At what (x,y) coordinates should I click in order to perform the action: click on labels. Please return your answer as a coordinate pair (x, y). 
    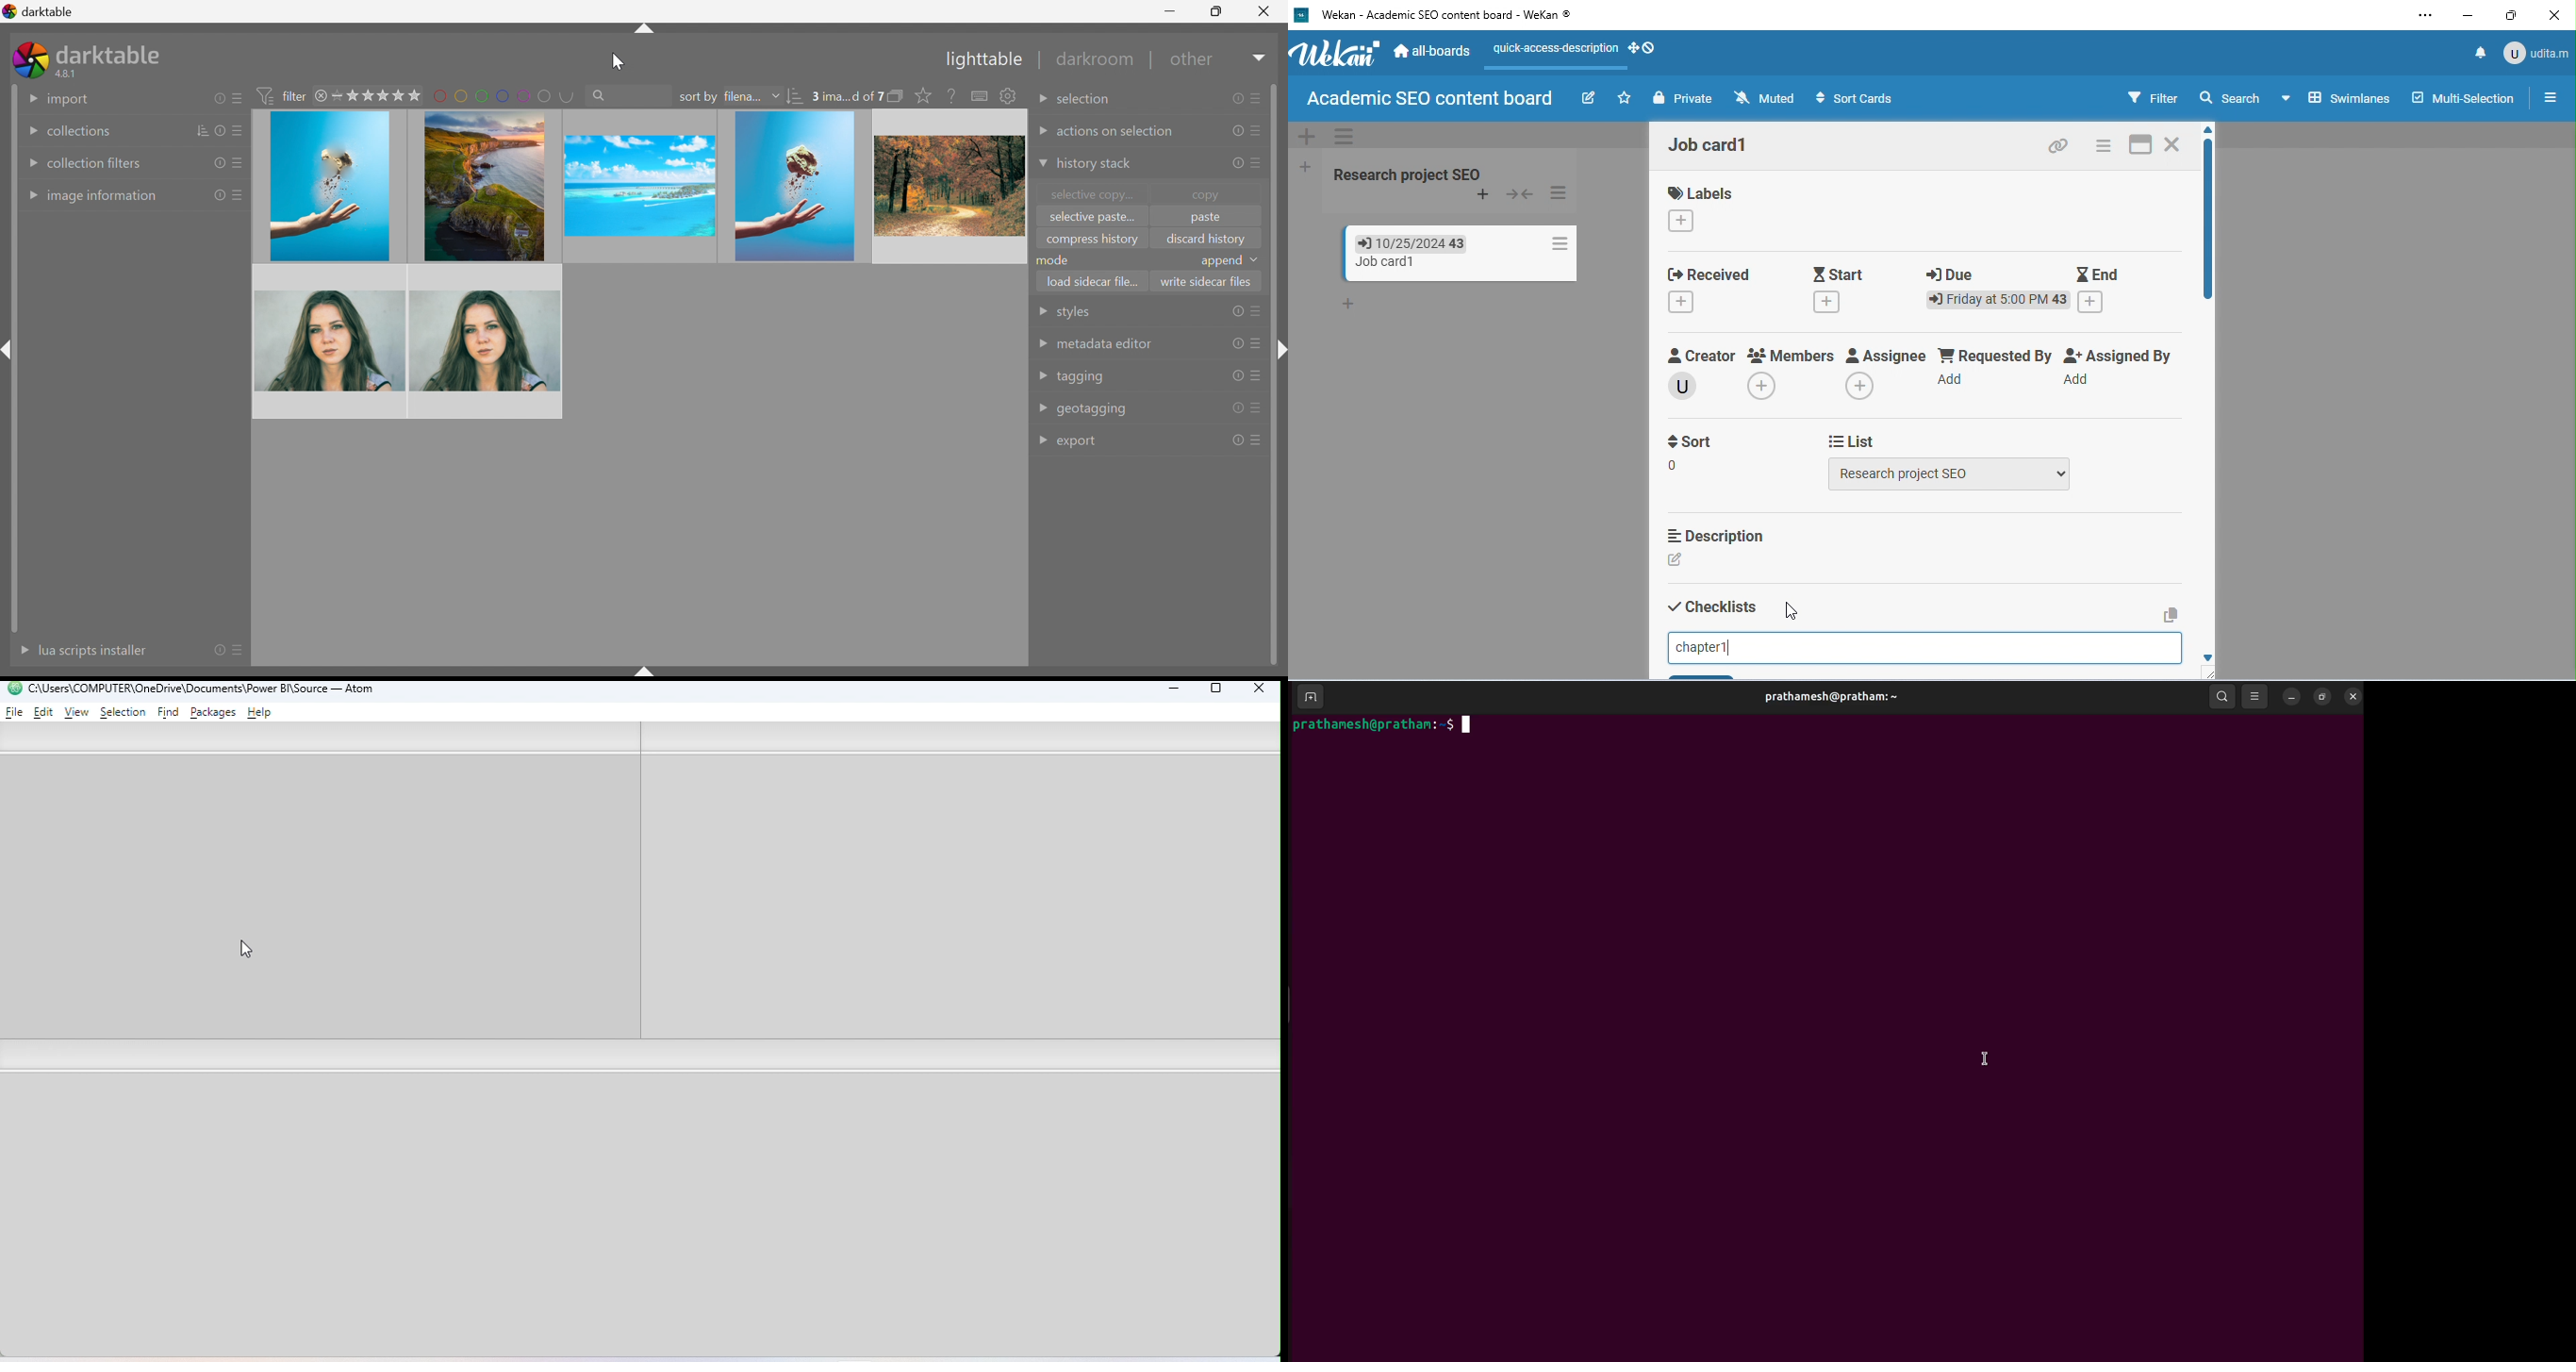
    Looking at the image, I should click on (1701, 193).